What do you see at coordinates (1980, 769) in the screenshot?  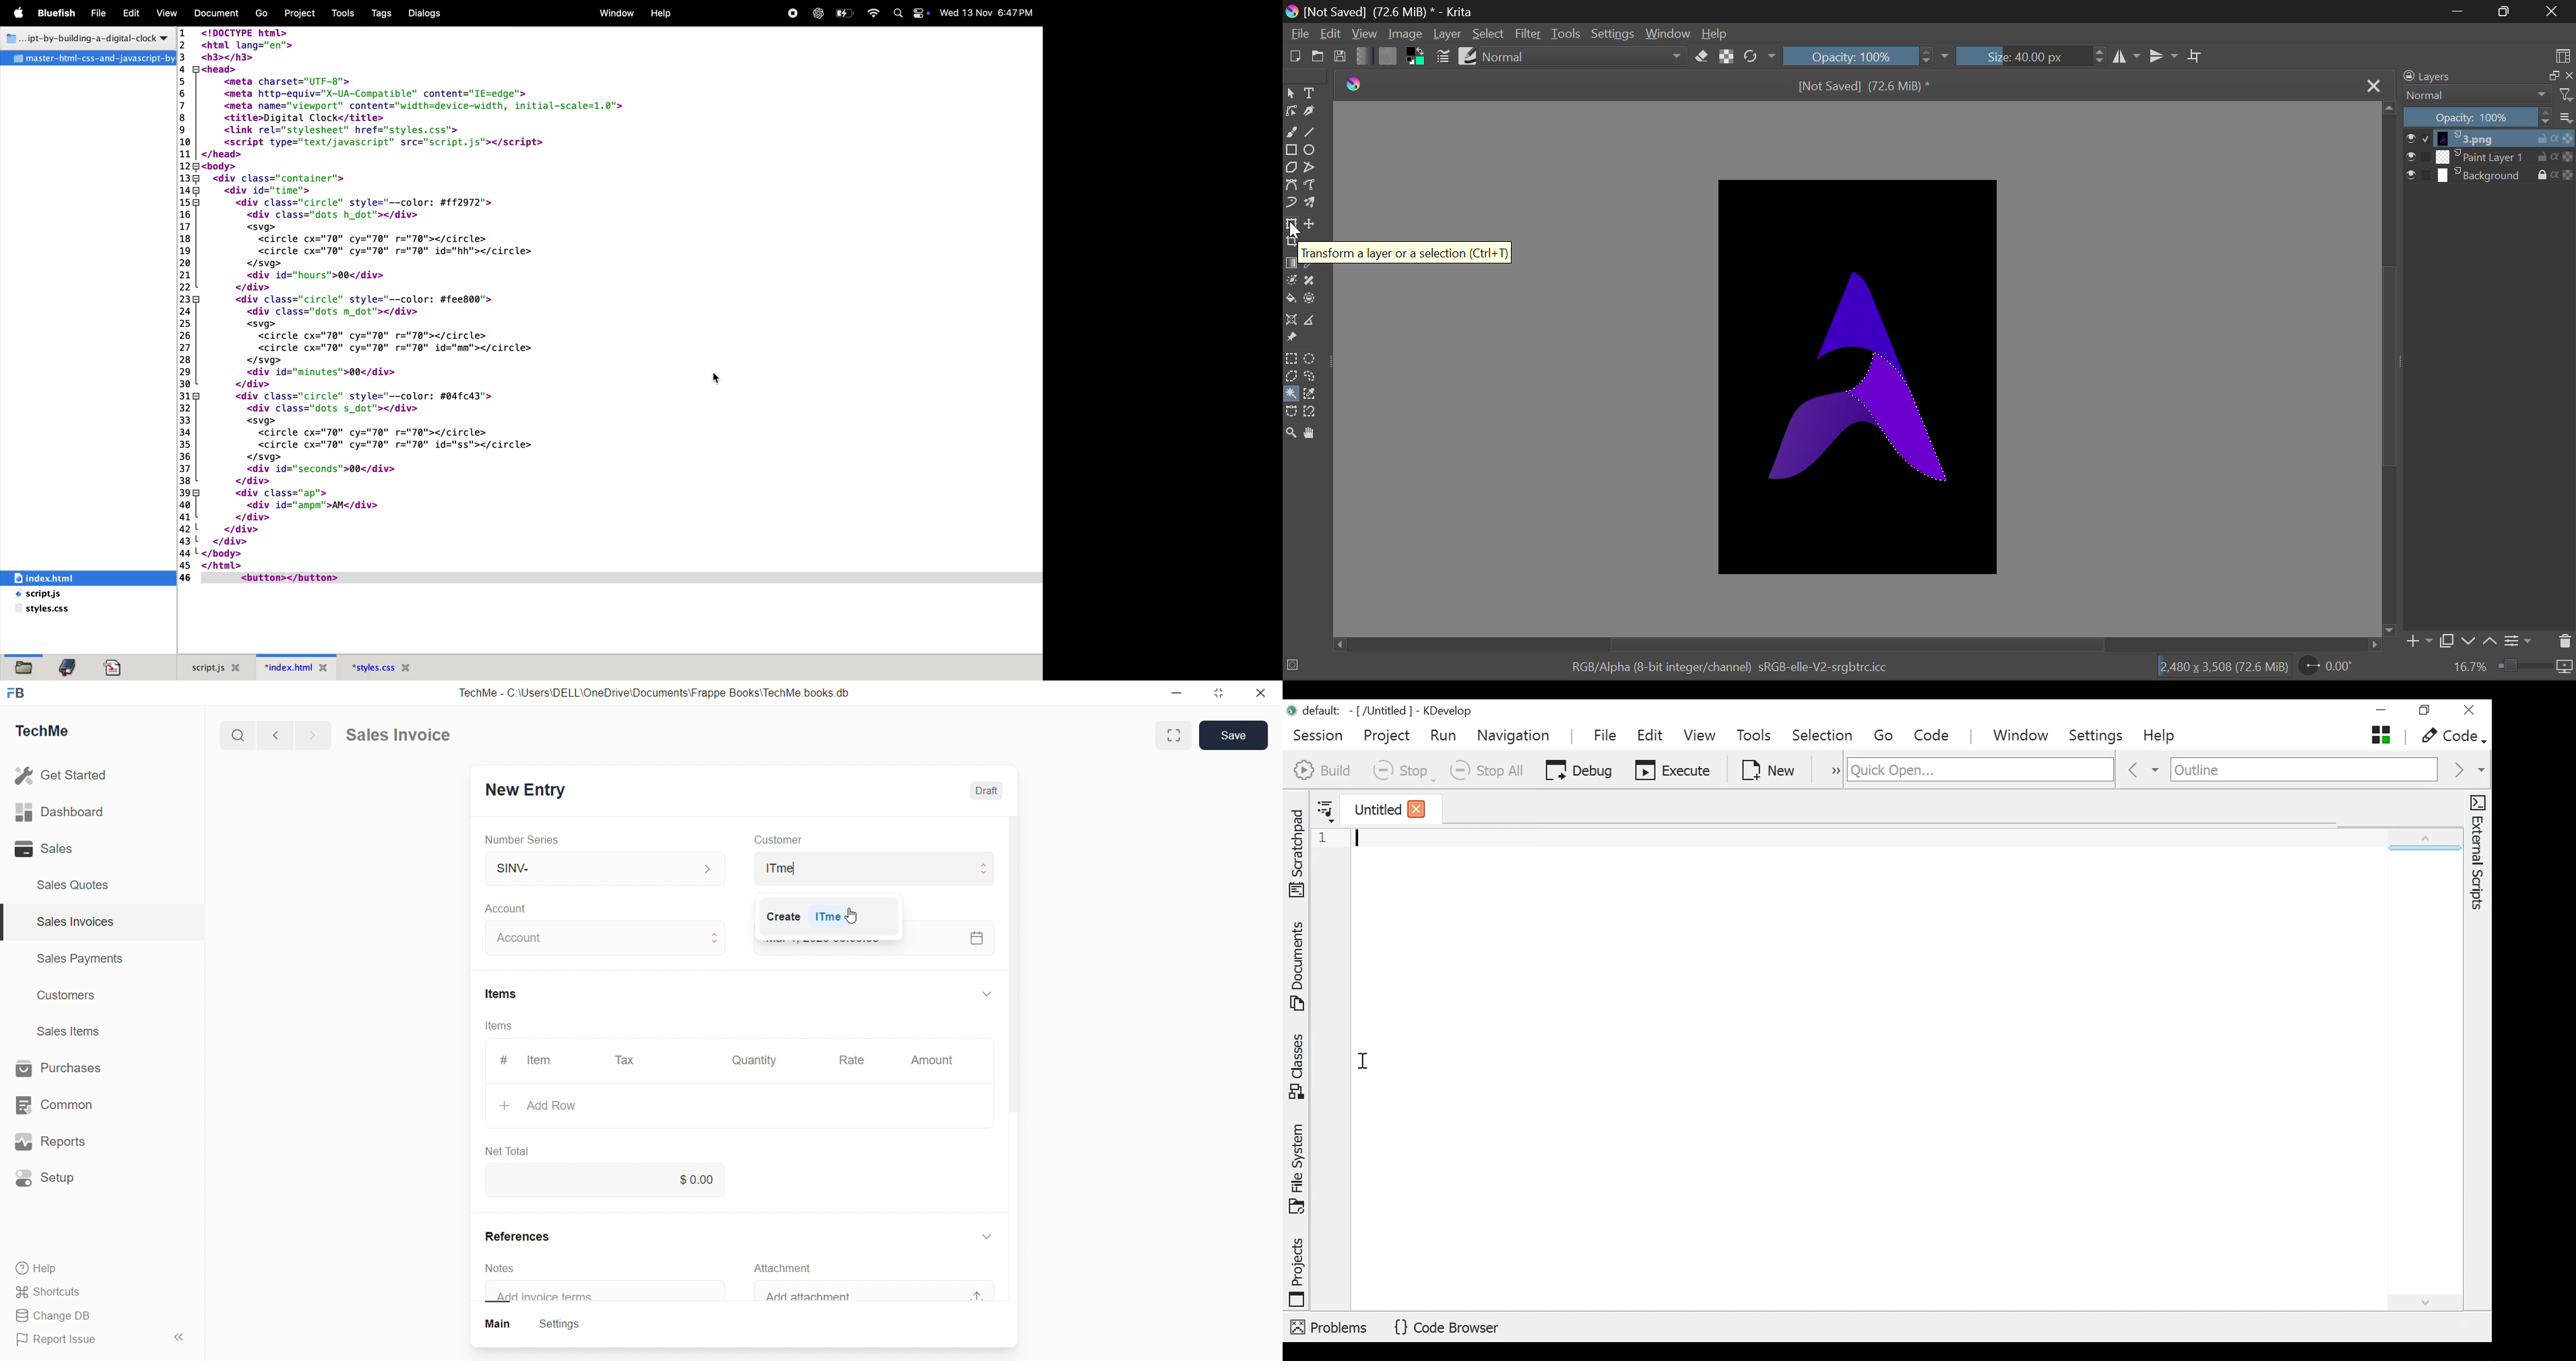 I see `search for files, classes, functions and more` at bounding box center [1980, 769].